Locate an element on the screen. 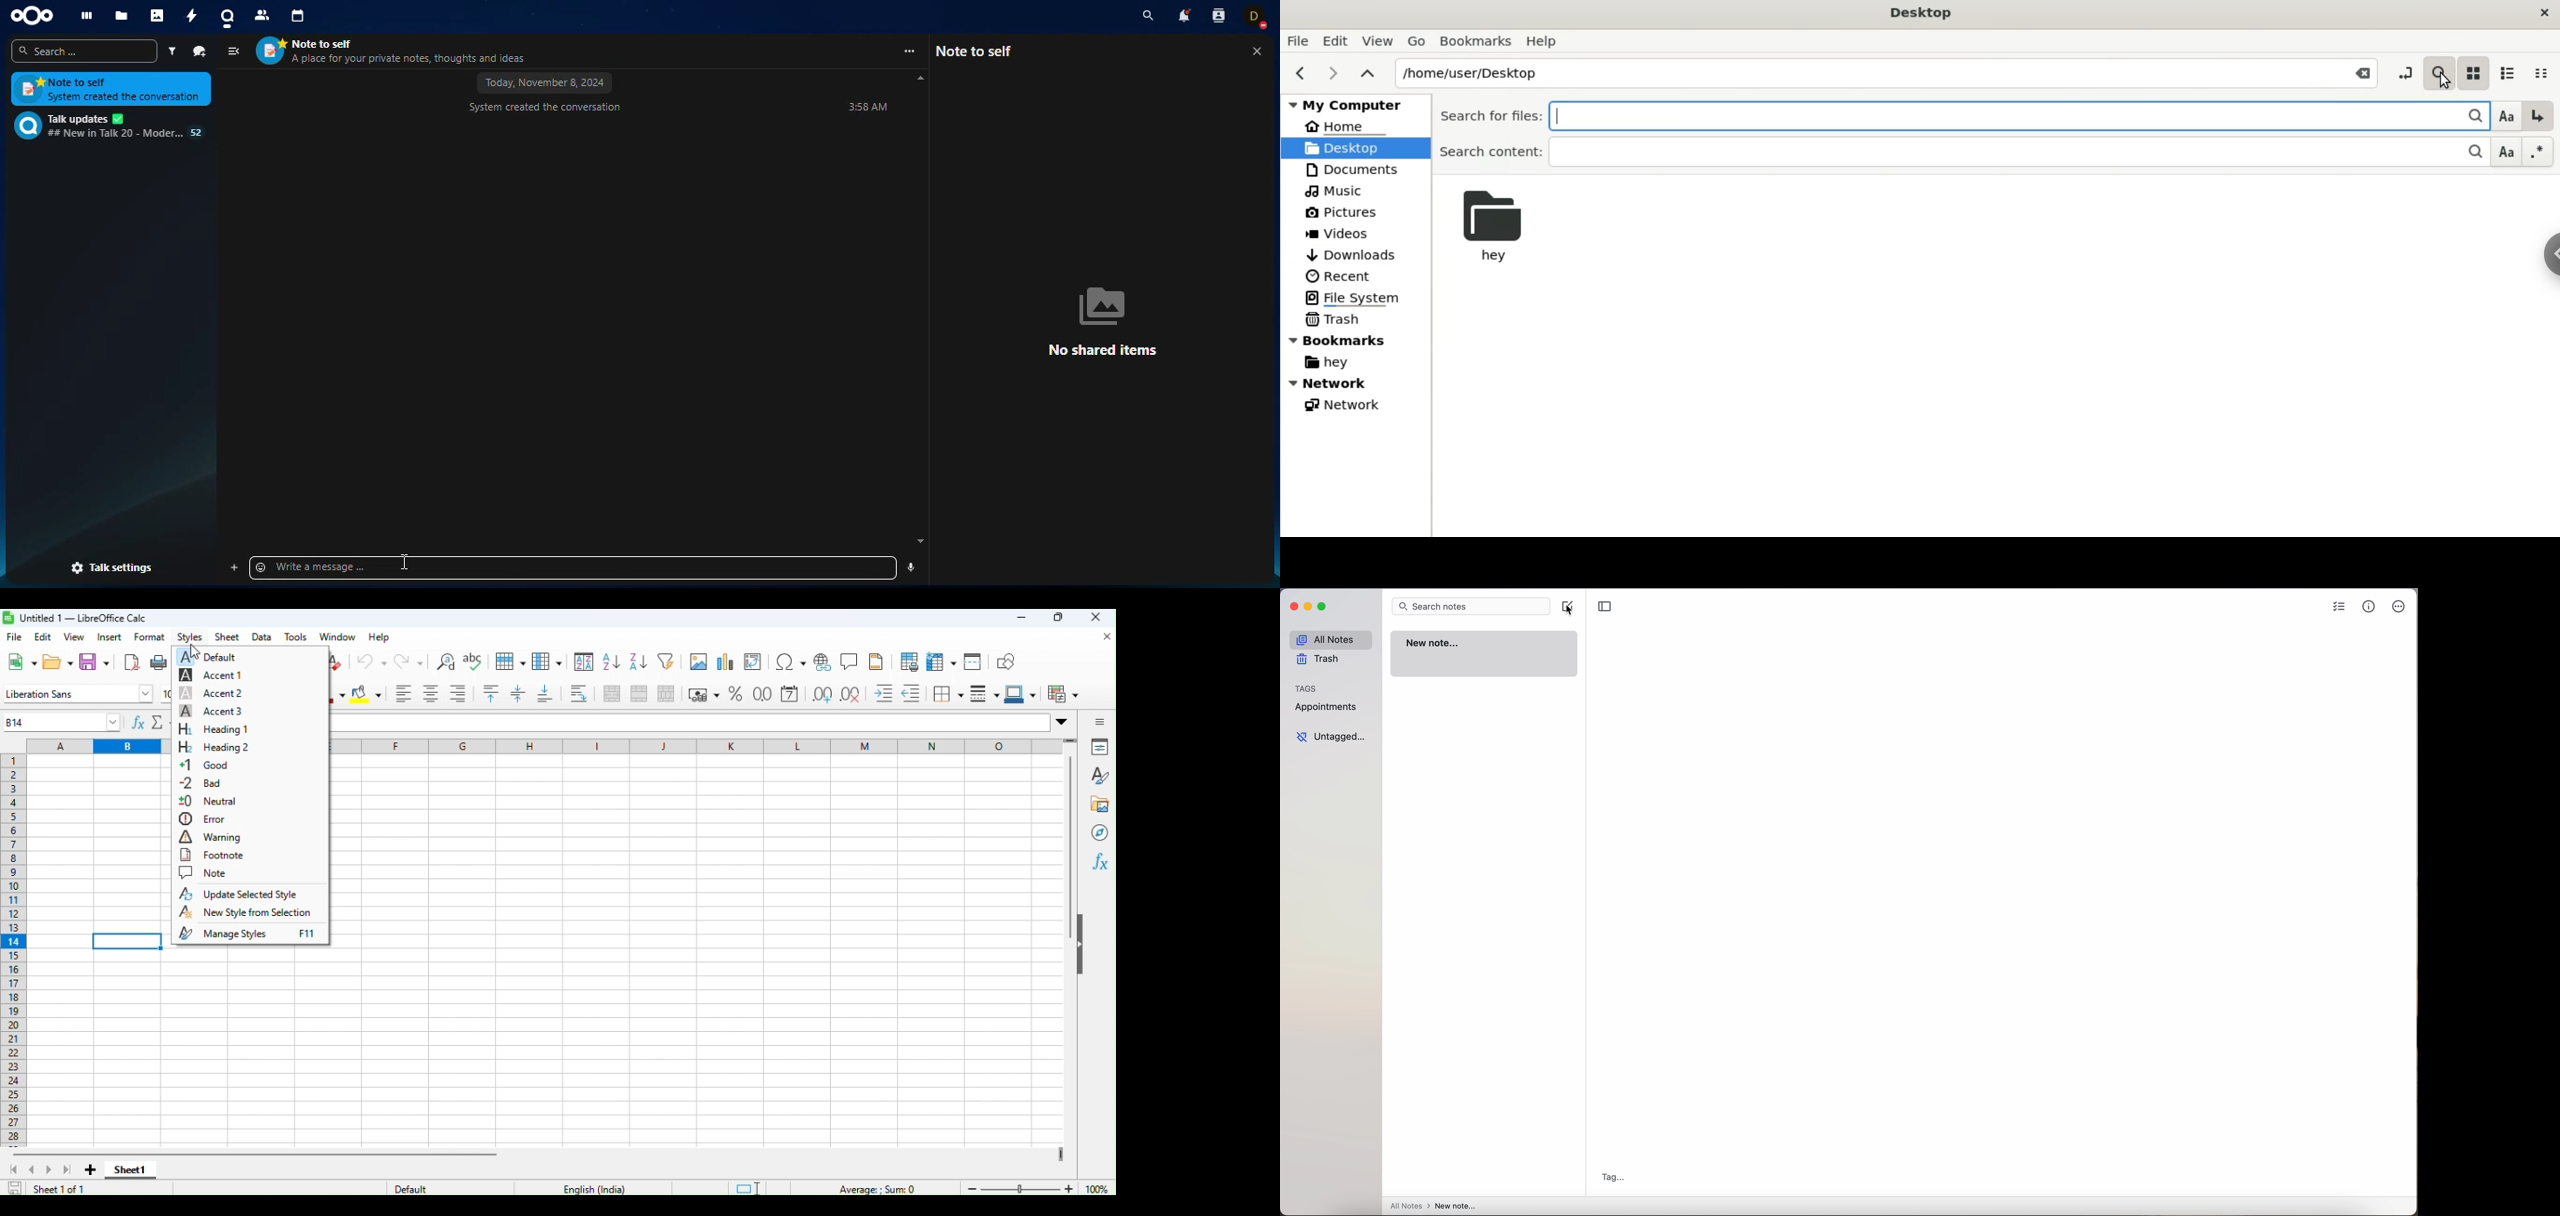  emoji is located at coordinates (262, 568).